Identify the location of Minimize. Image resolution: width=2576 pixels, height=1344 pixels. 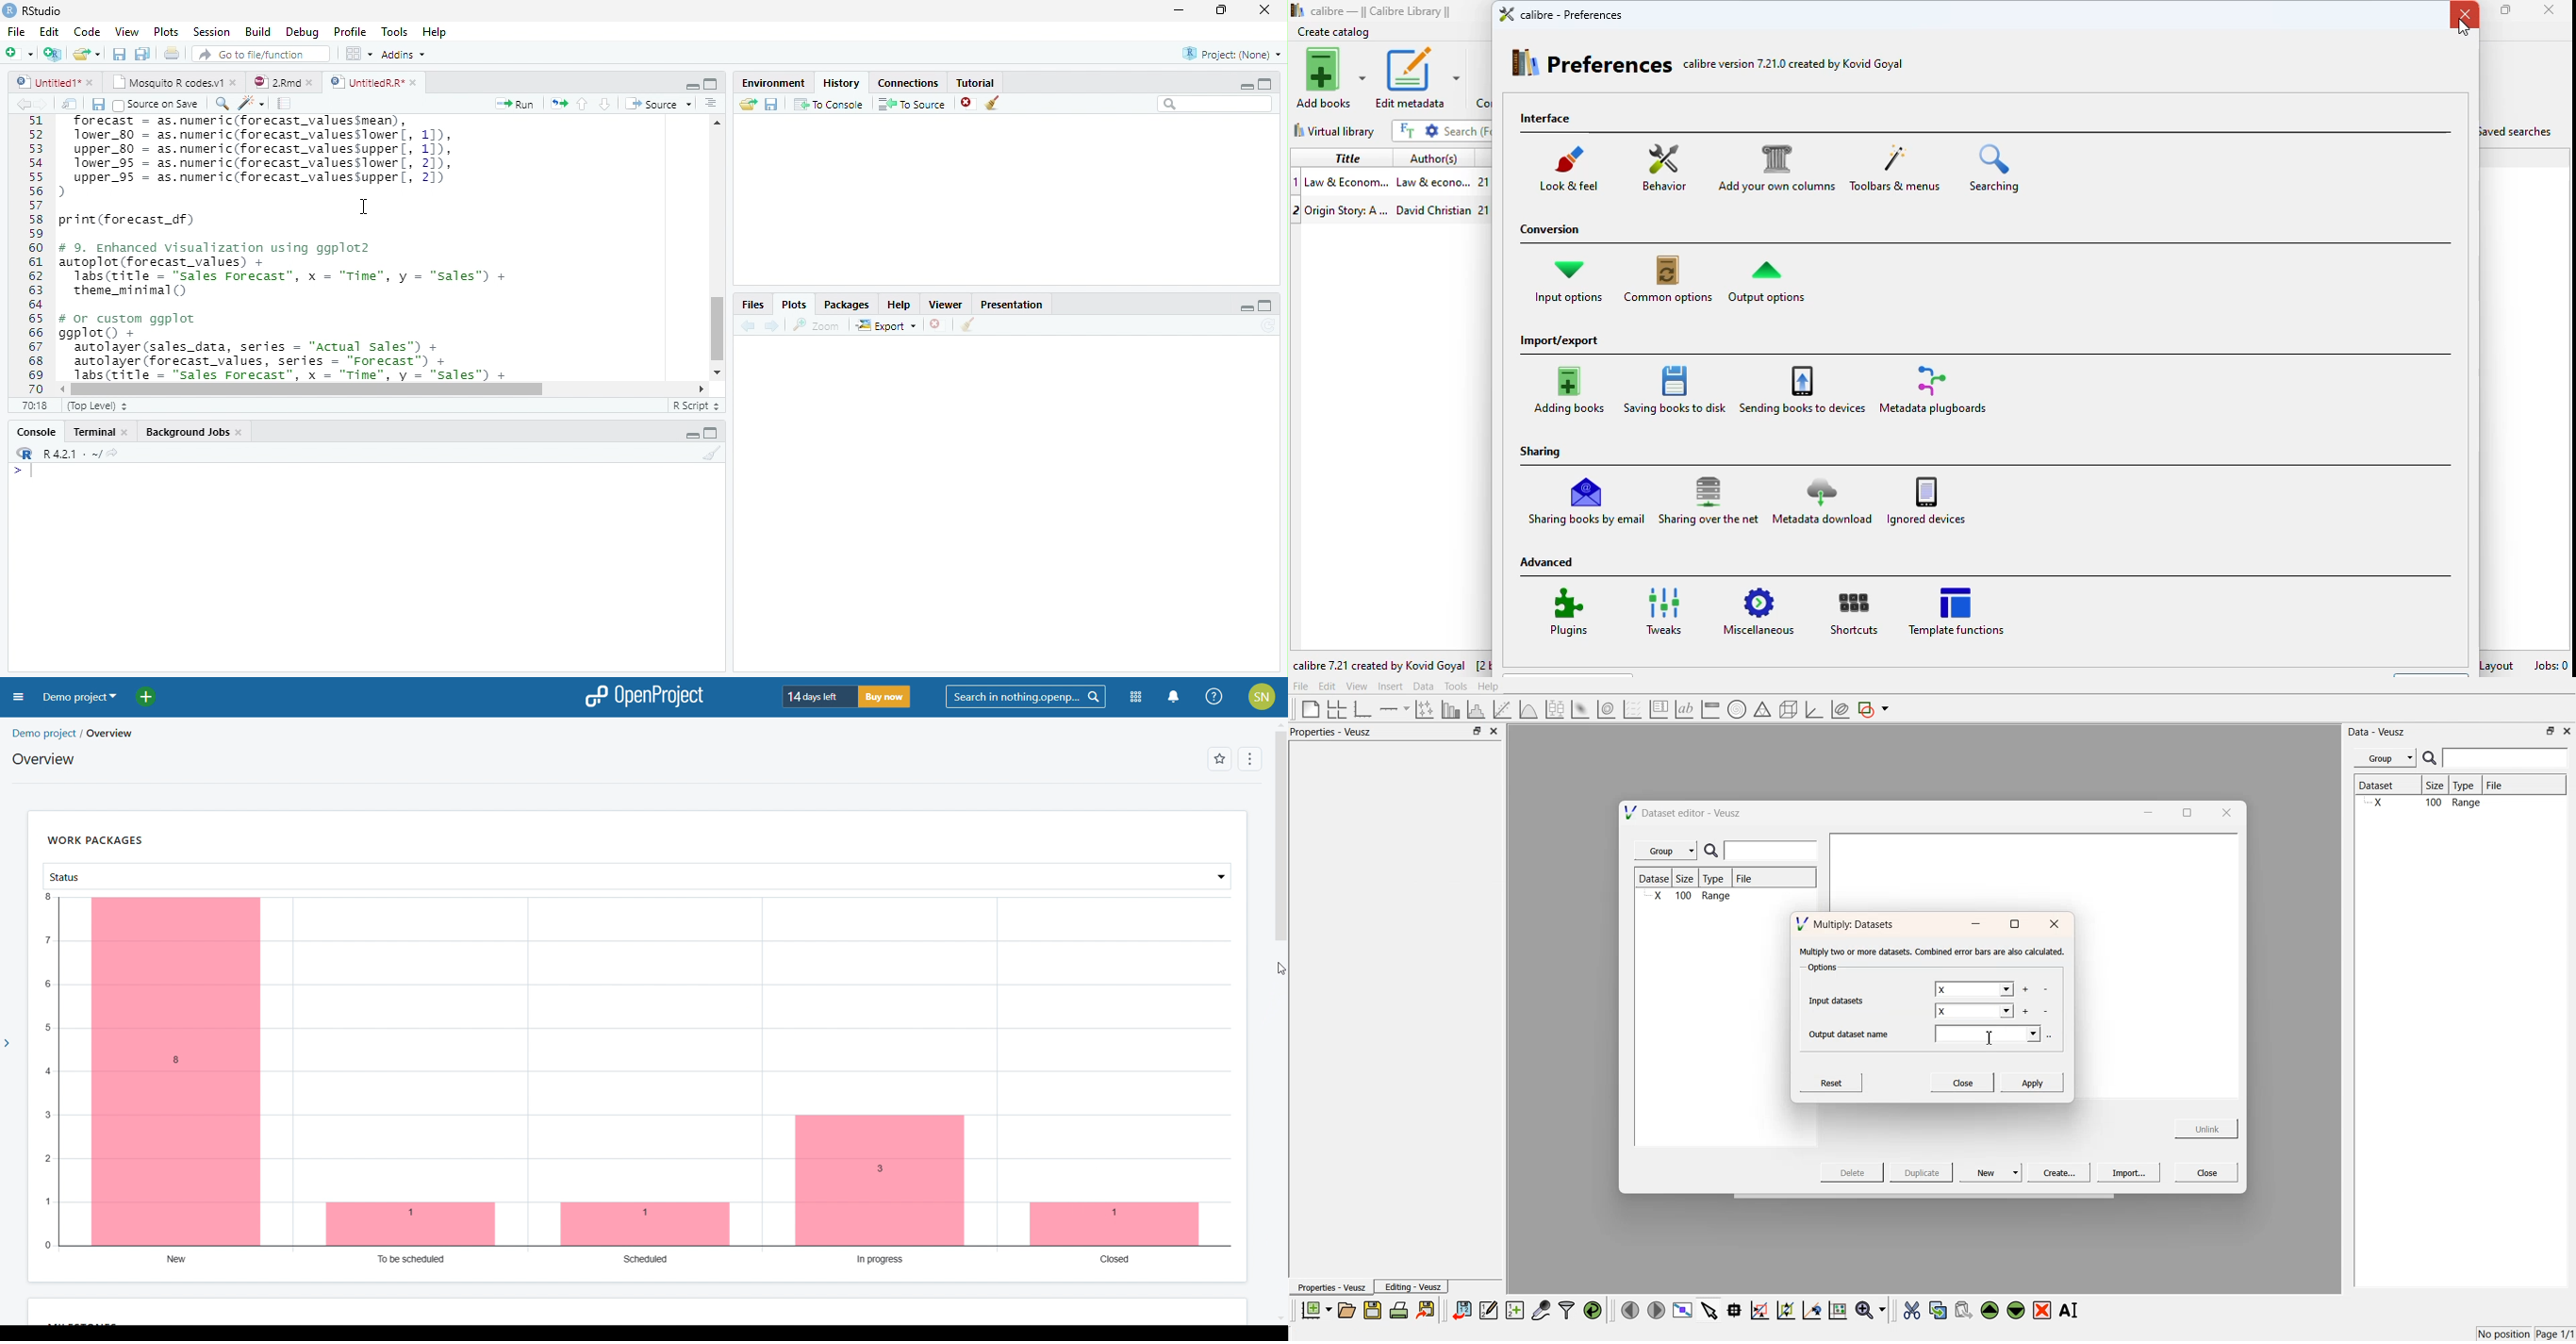
(1181, 9).